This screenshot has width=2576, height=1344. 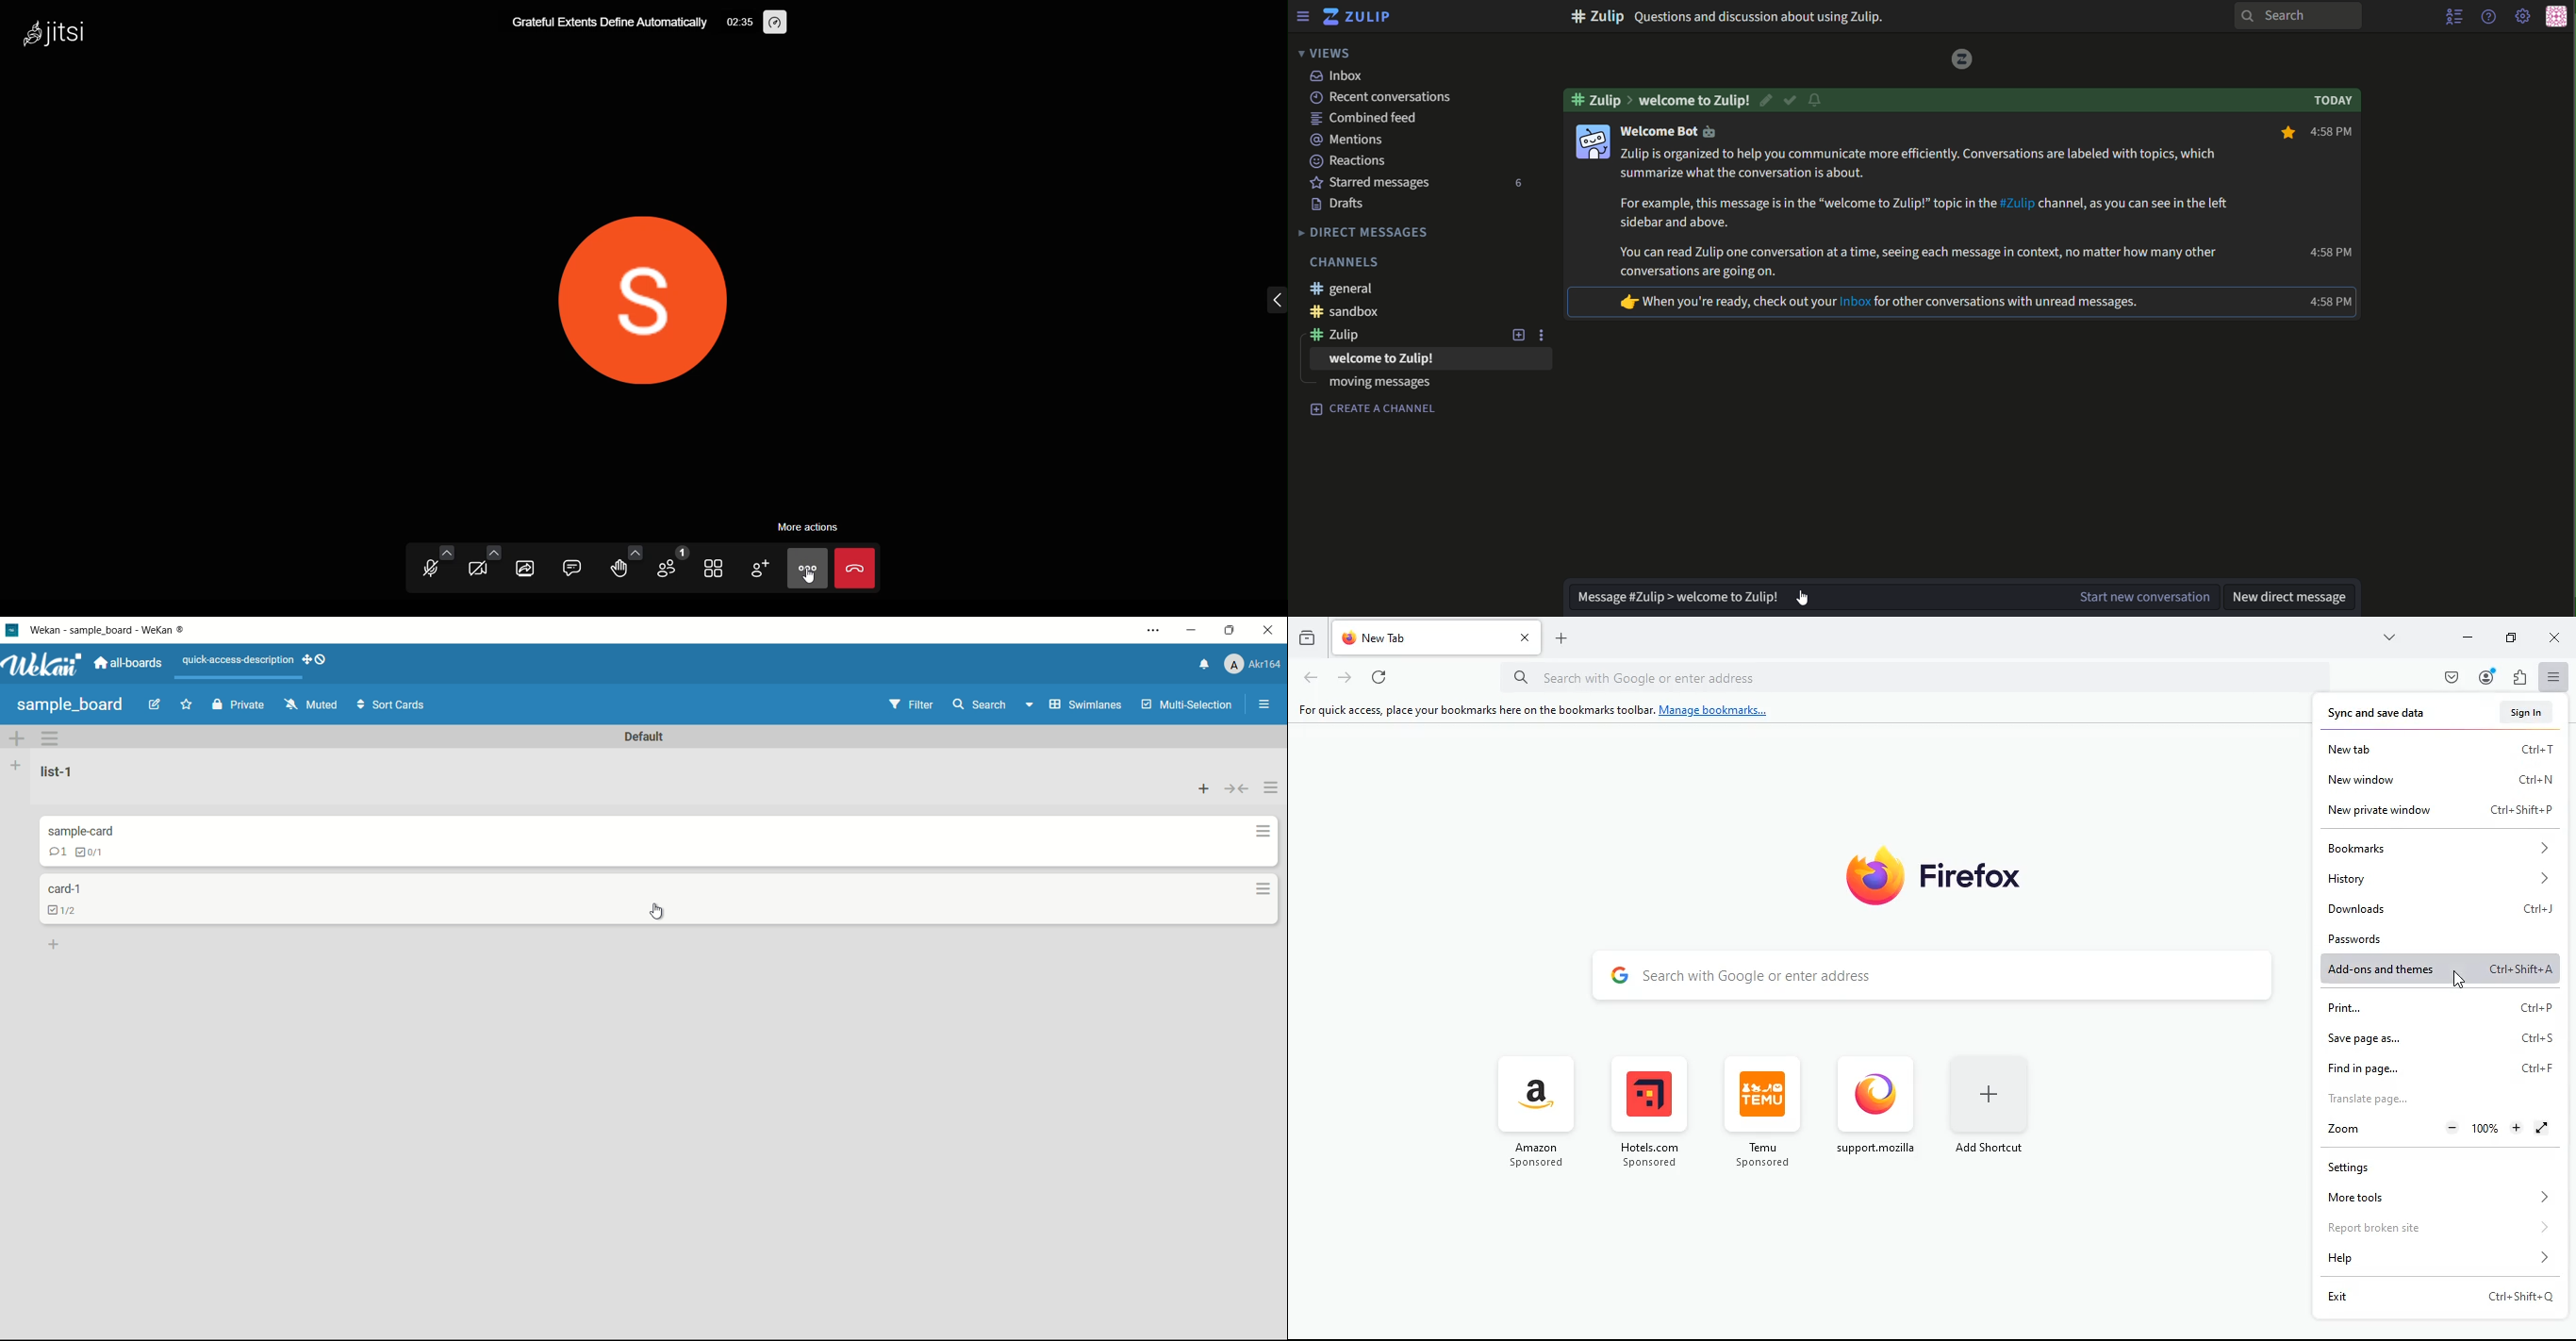 I want to click on muted, so click(x=311, y=704).